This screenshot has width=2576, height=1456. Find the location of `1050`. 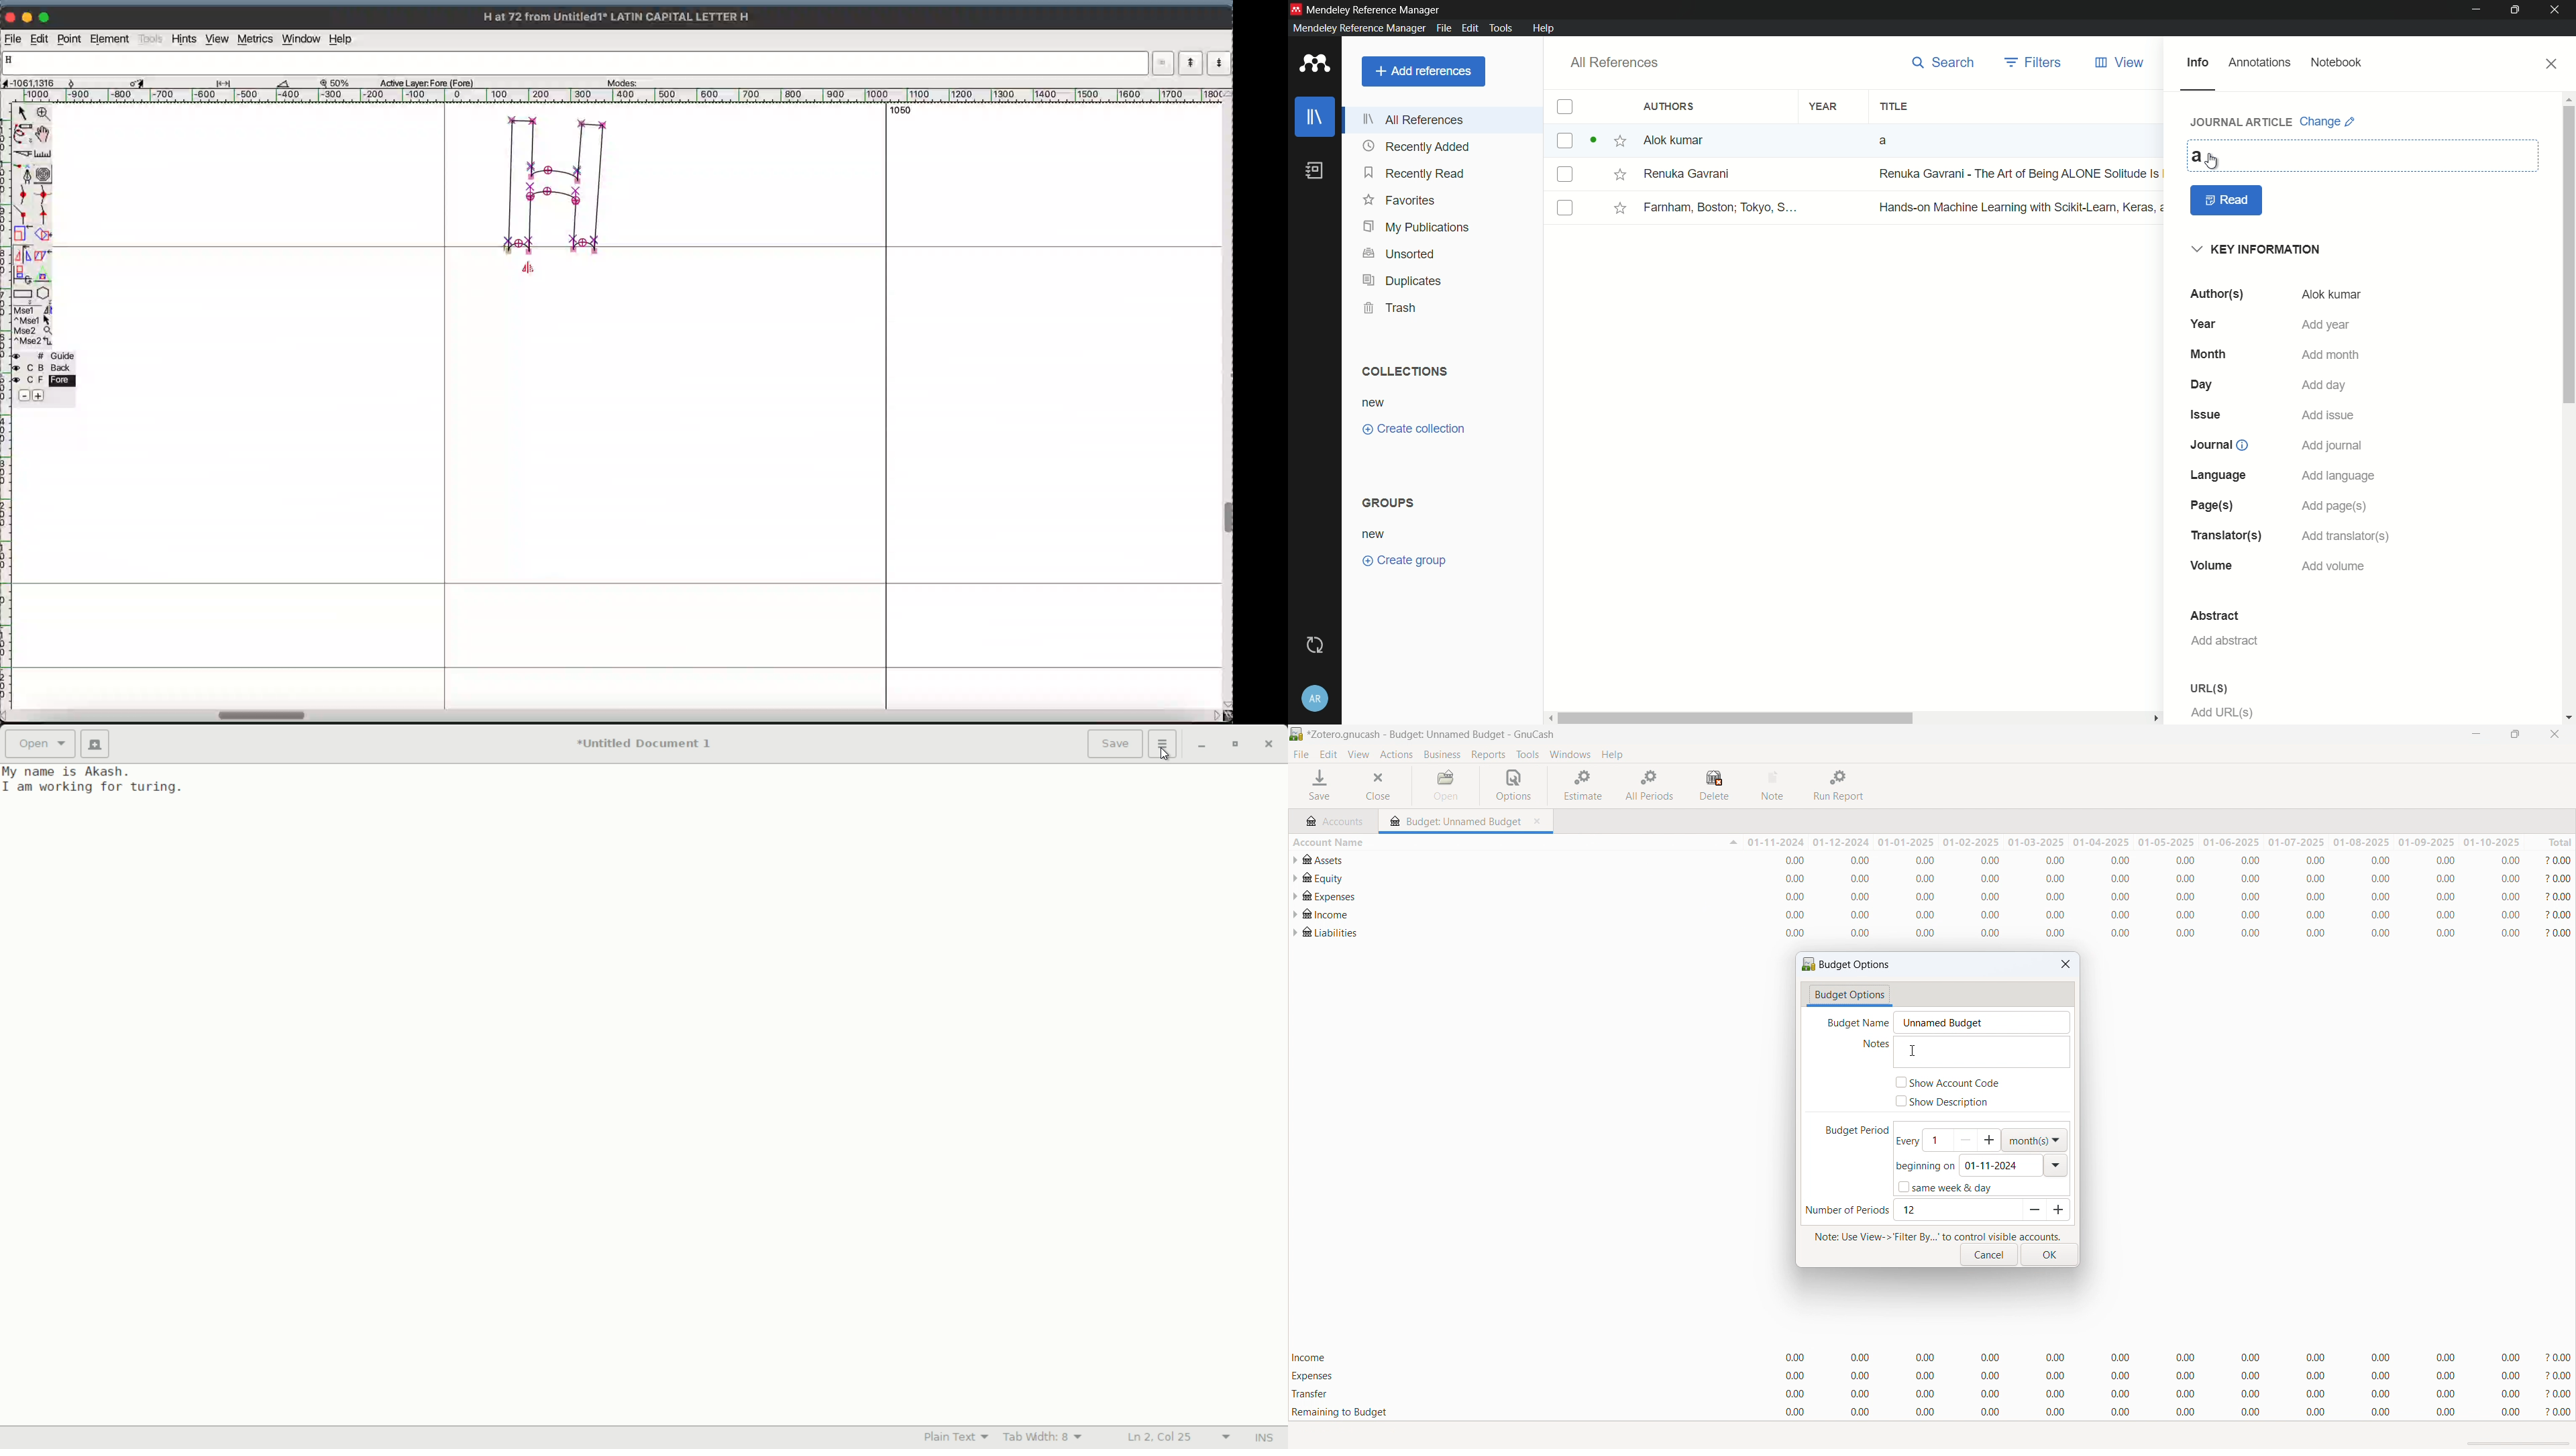

1050 is located at coordinates (899, 112).